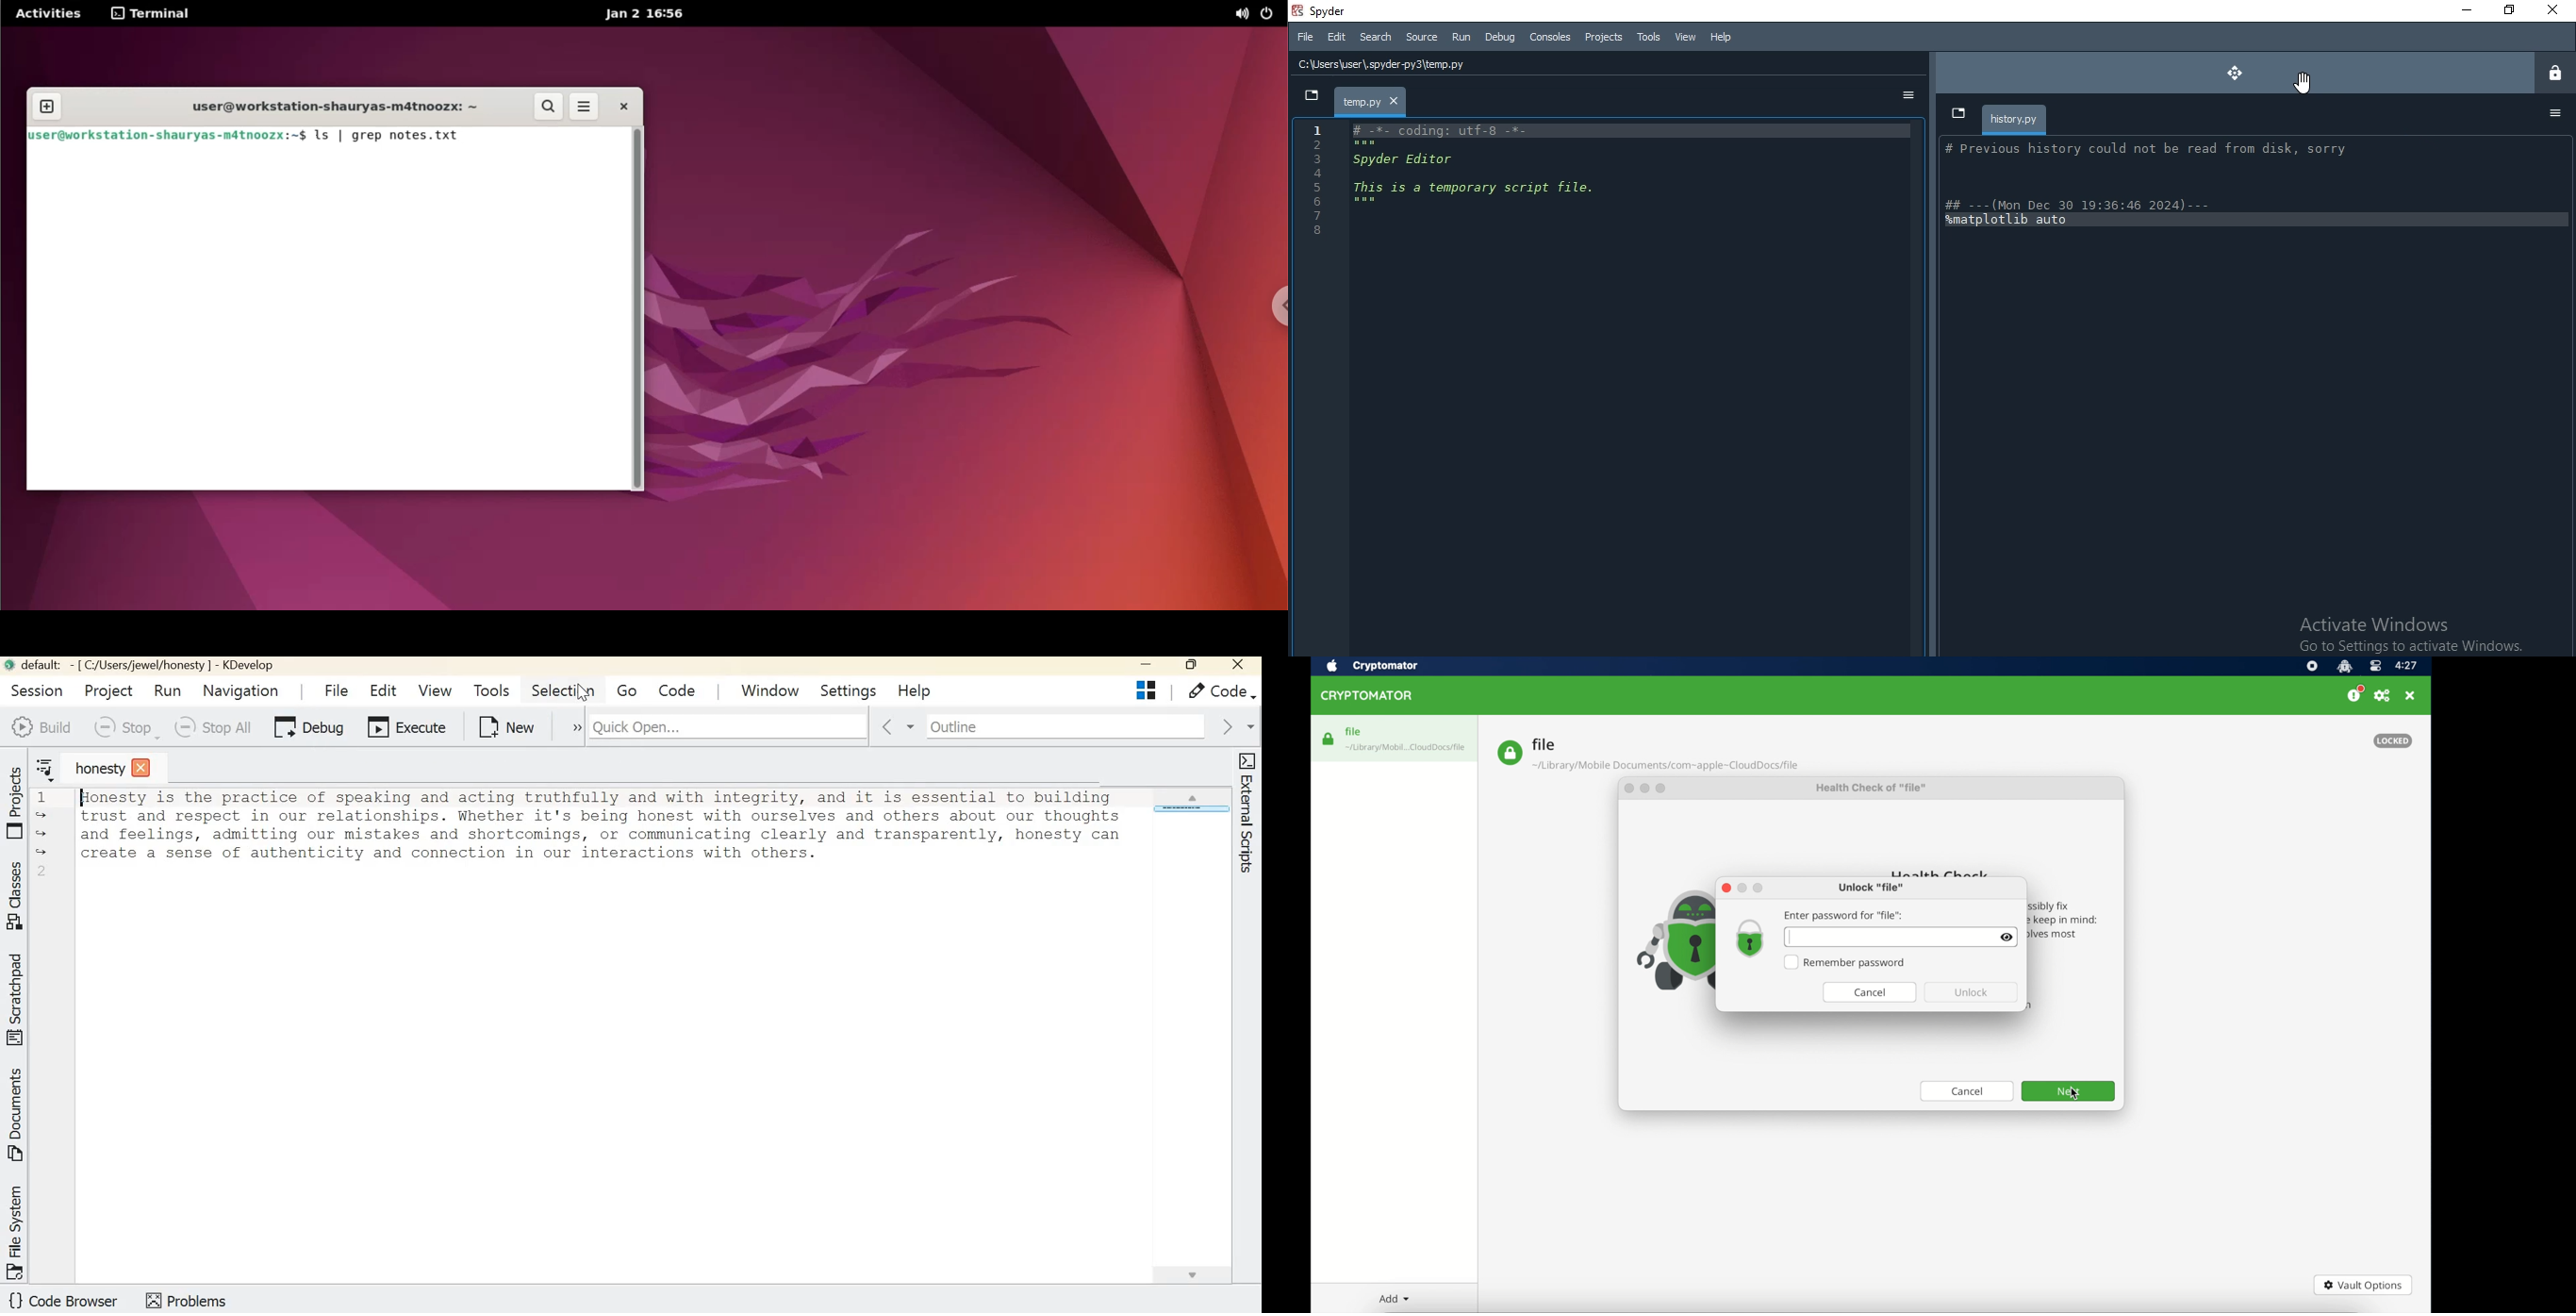  What do you see at coordinates (1749, 939) in the screenshot?
I see `lock icon` at bounding box center [1749, 939].